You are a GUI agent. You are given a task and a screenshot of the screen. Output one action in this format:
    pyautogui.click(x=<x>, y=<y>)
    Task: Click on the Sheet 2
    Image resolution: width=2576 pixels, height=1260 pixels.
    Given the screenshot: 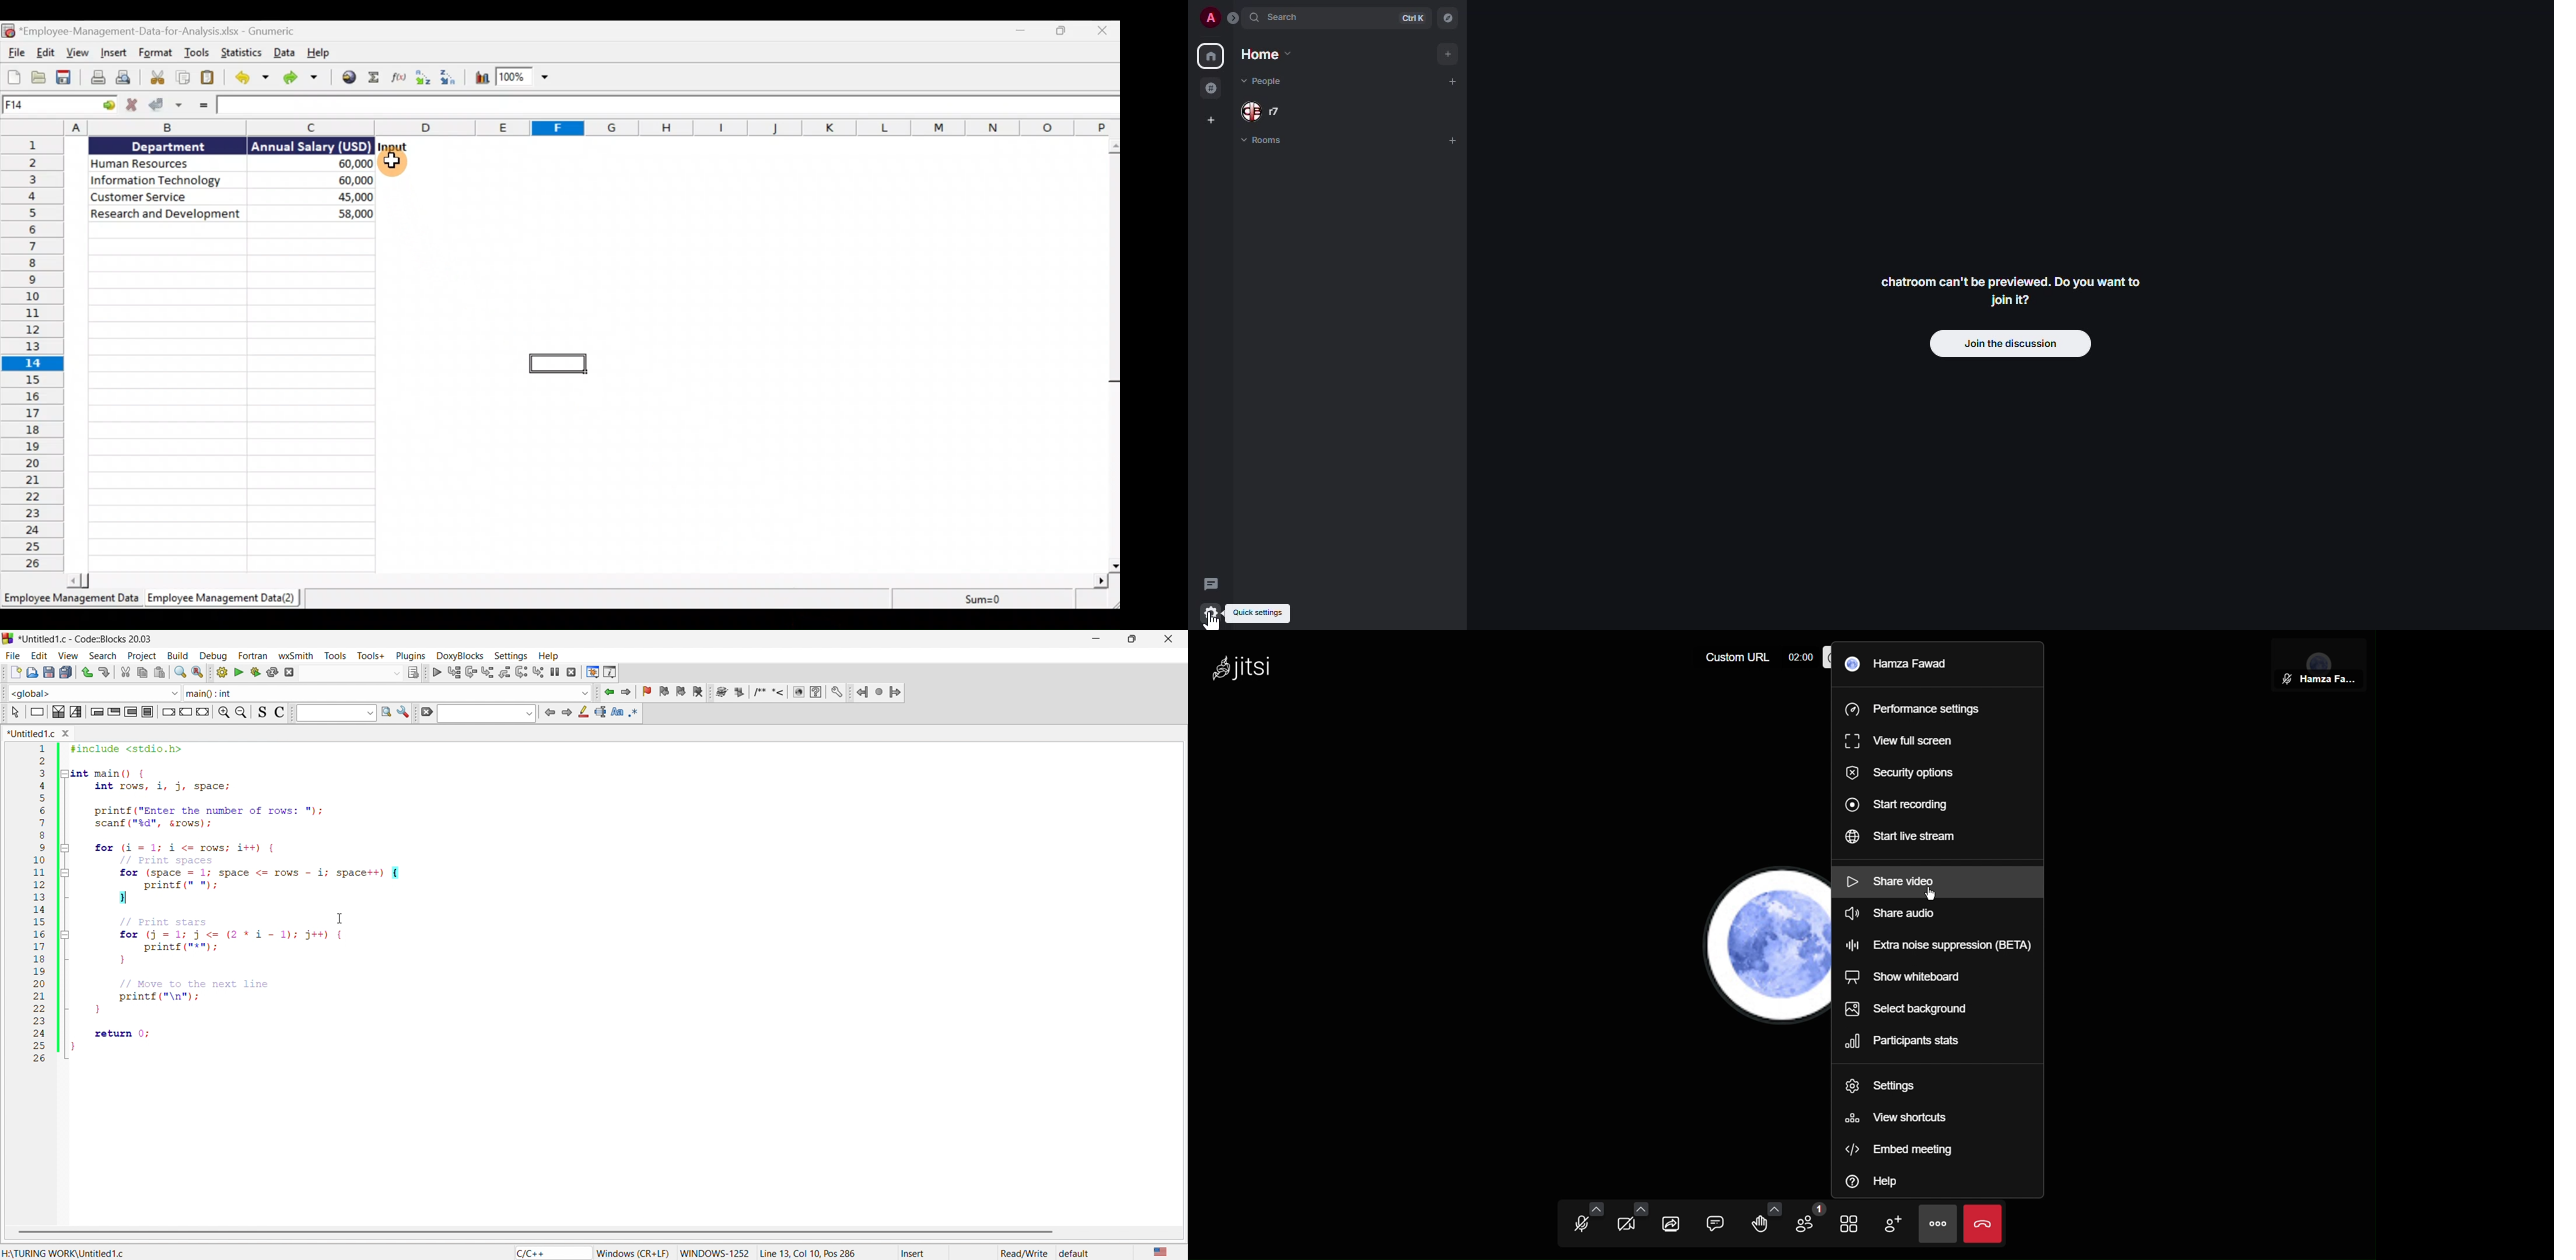 What is the action you would take?
    pyautogui.click(x=222, y=599)
    